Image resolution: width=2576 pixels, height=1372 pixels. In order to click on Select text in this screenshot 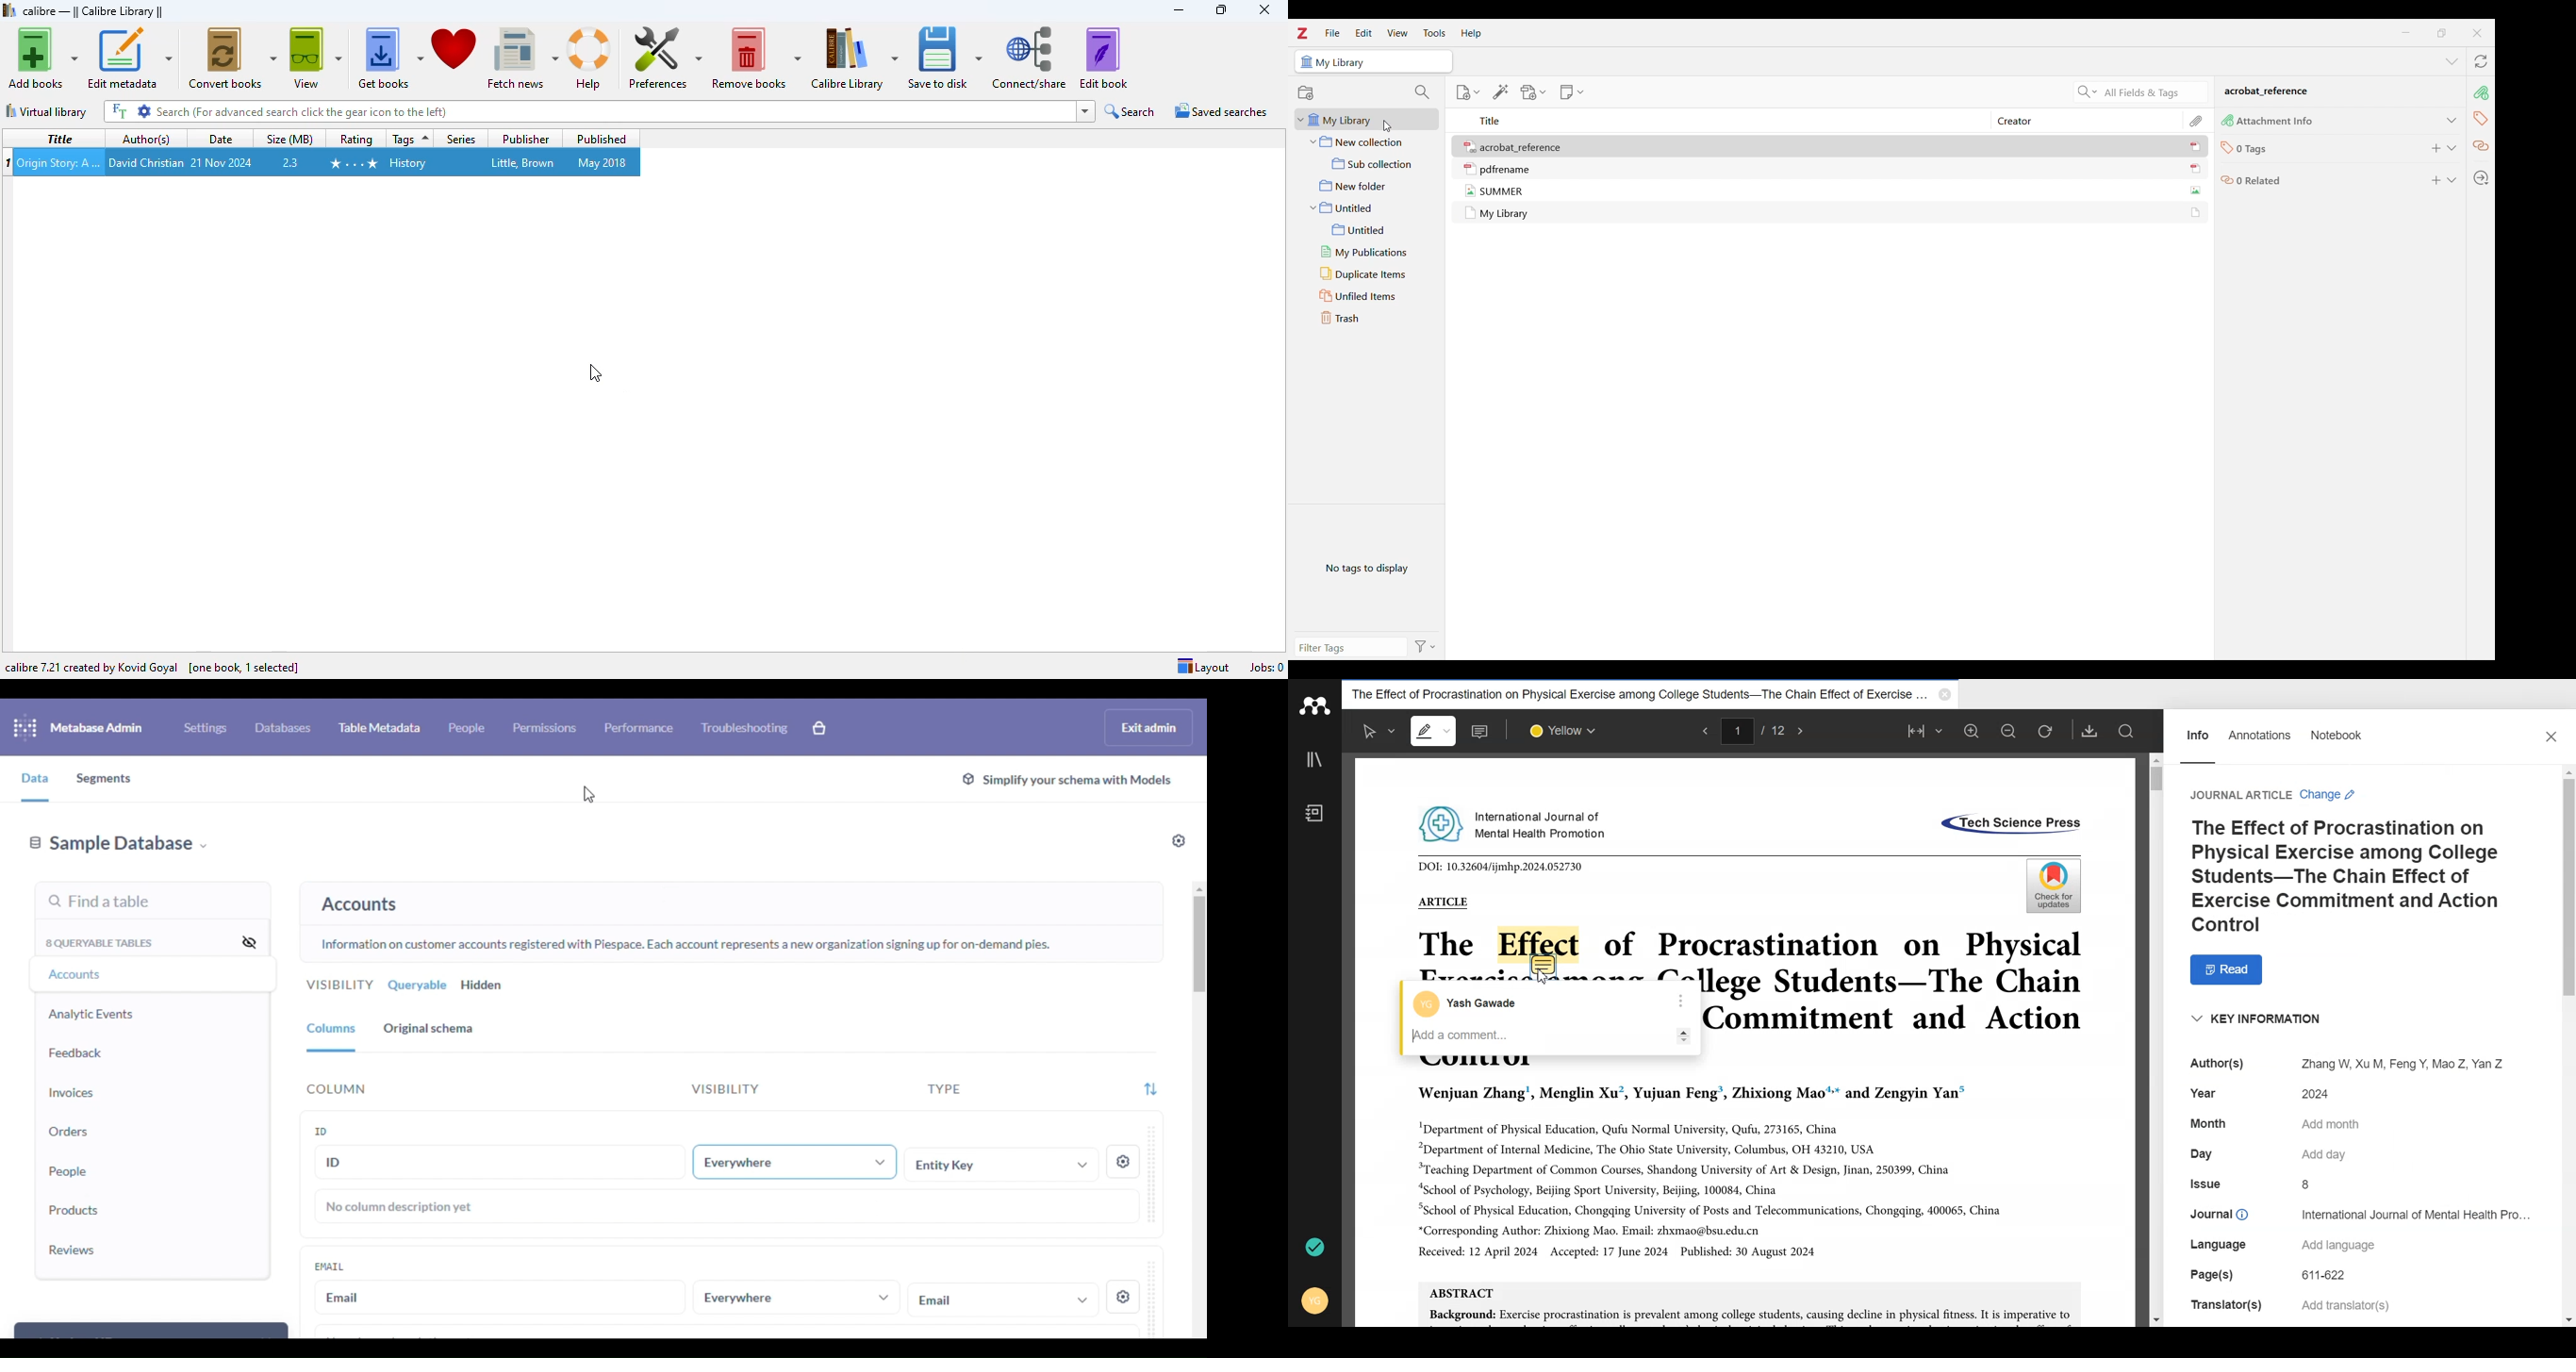, I will do `click(1379, 731)`.